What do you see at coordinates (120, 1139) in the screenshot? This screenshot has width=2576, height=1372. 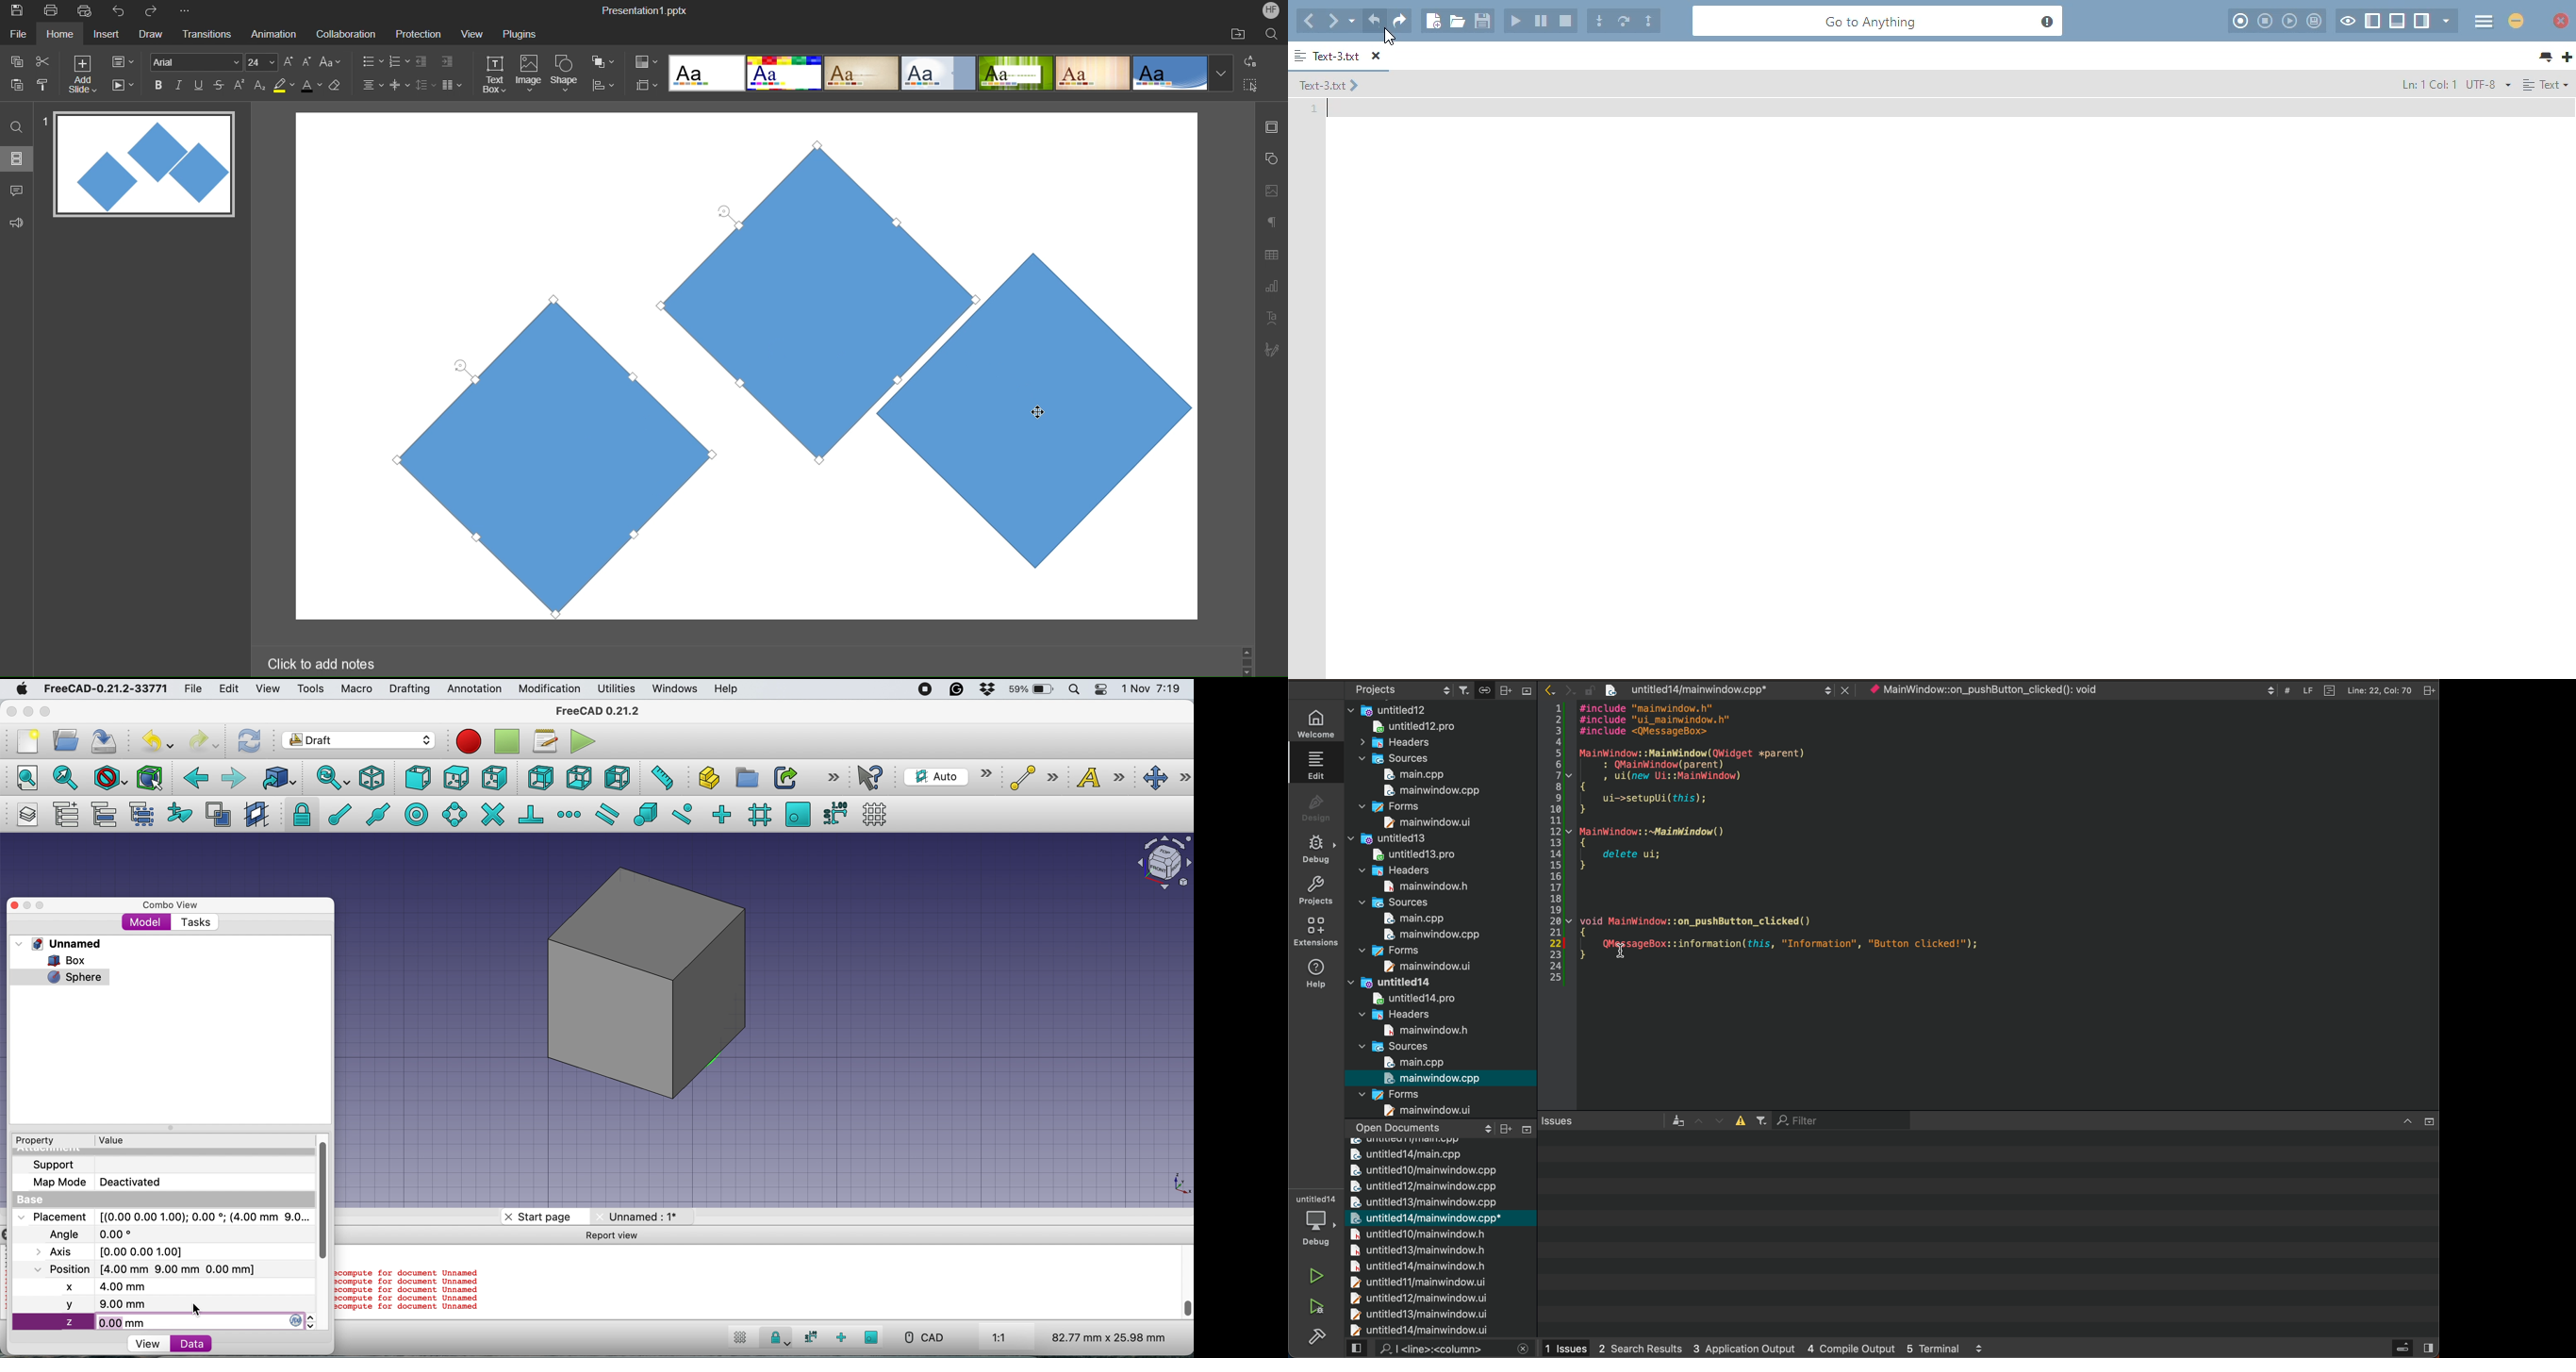 I see `value` at bounding box center [120, 1139].